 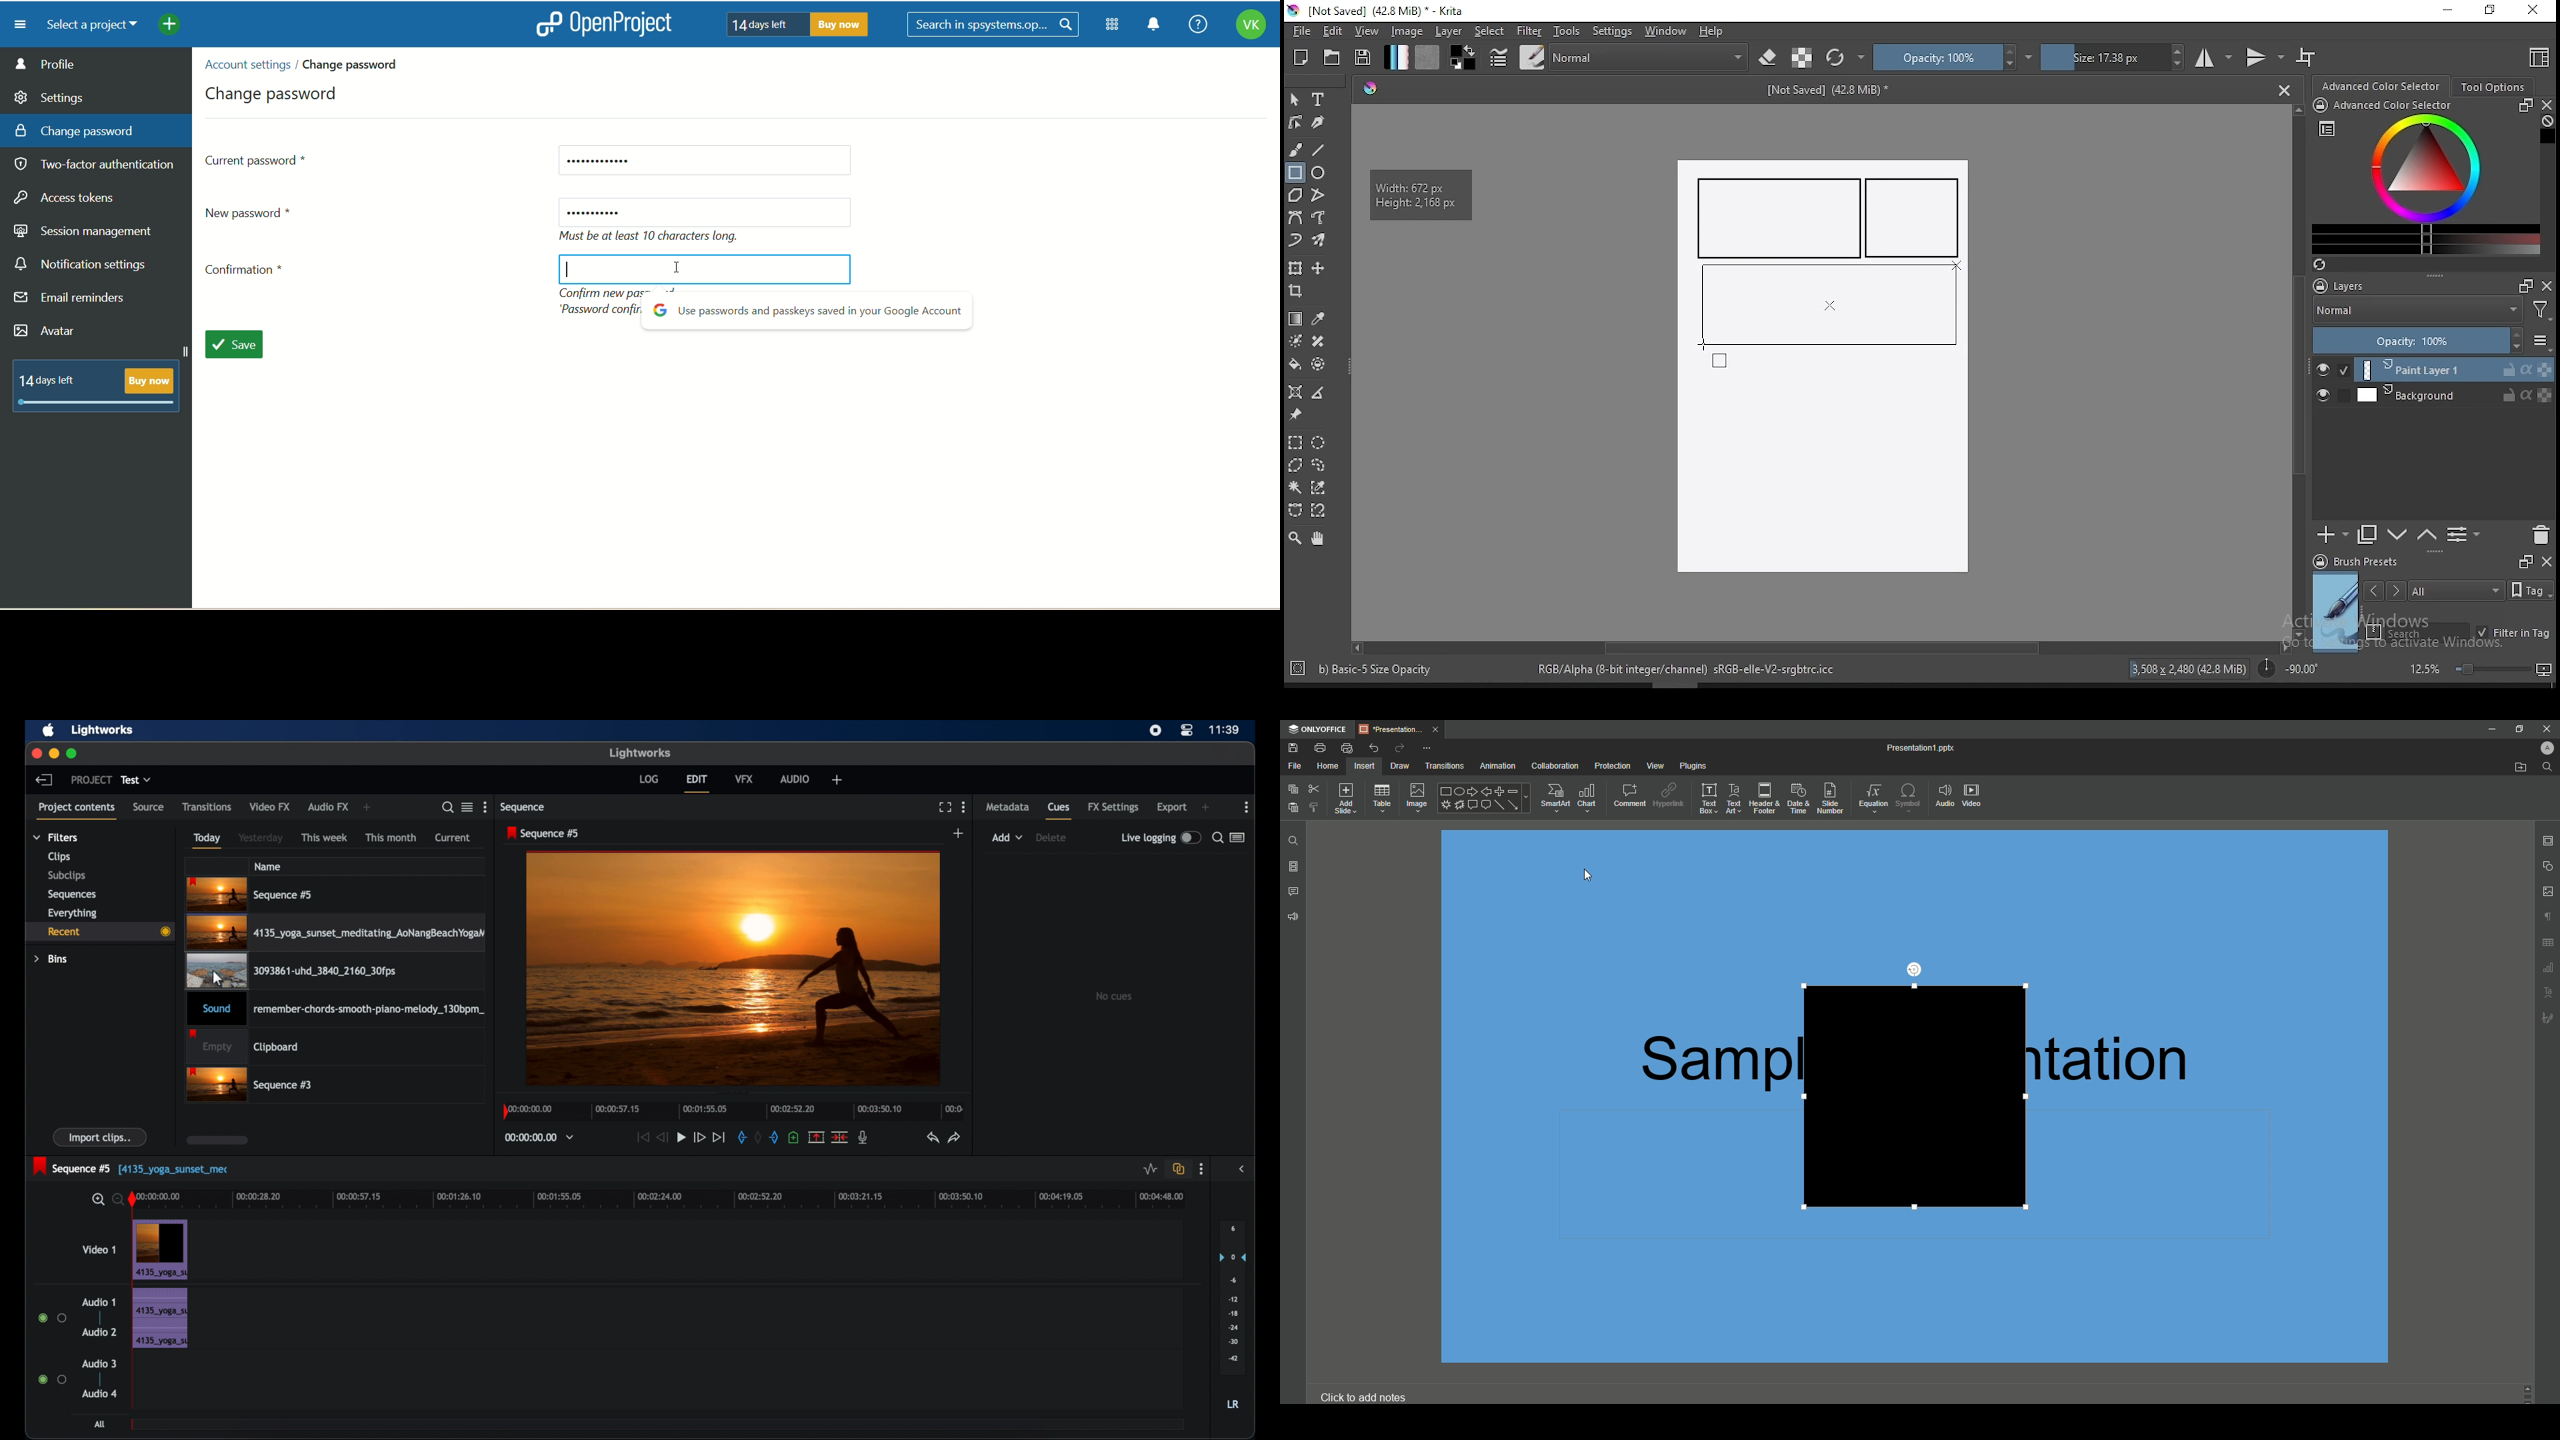 What do you see at coordinates (663, 1137) in the screenshot?
I see `rewind` at bounding box center [663, 1137].